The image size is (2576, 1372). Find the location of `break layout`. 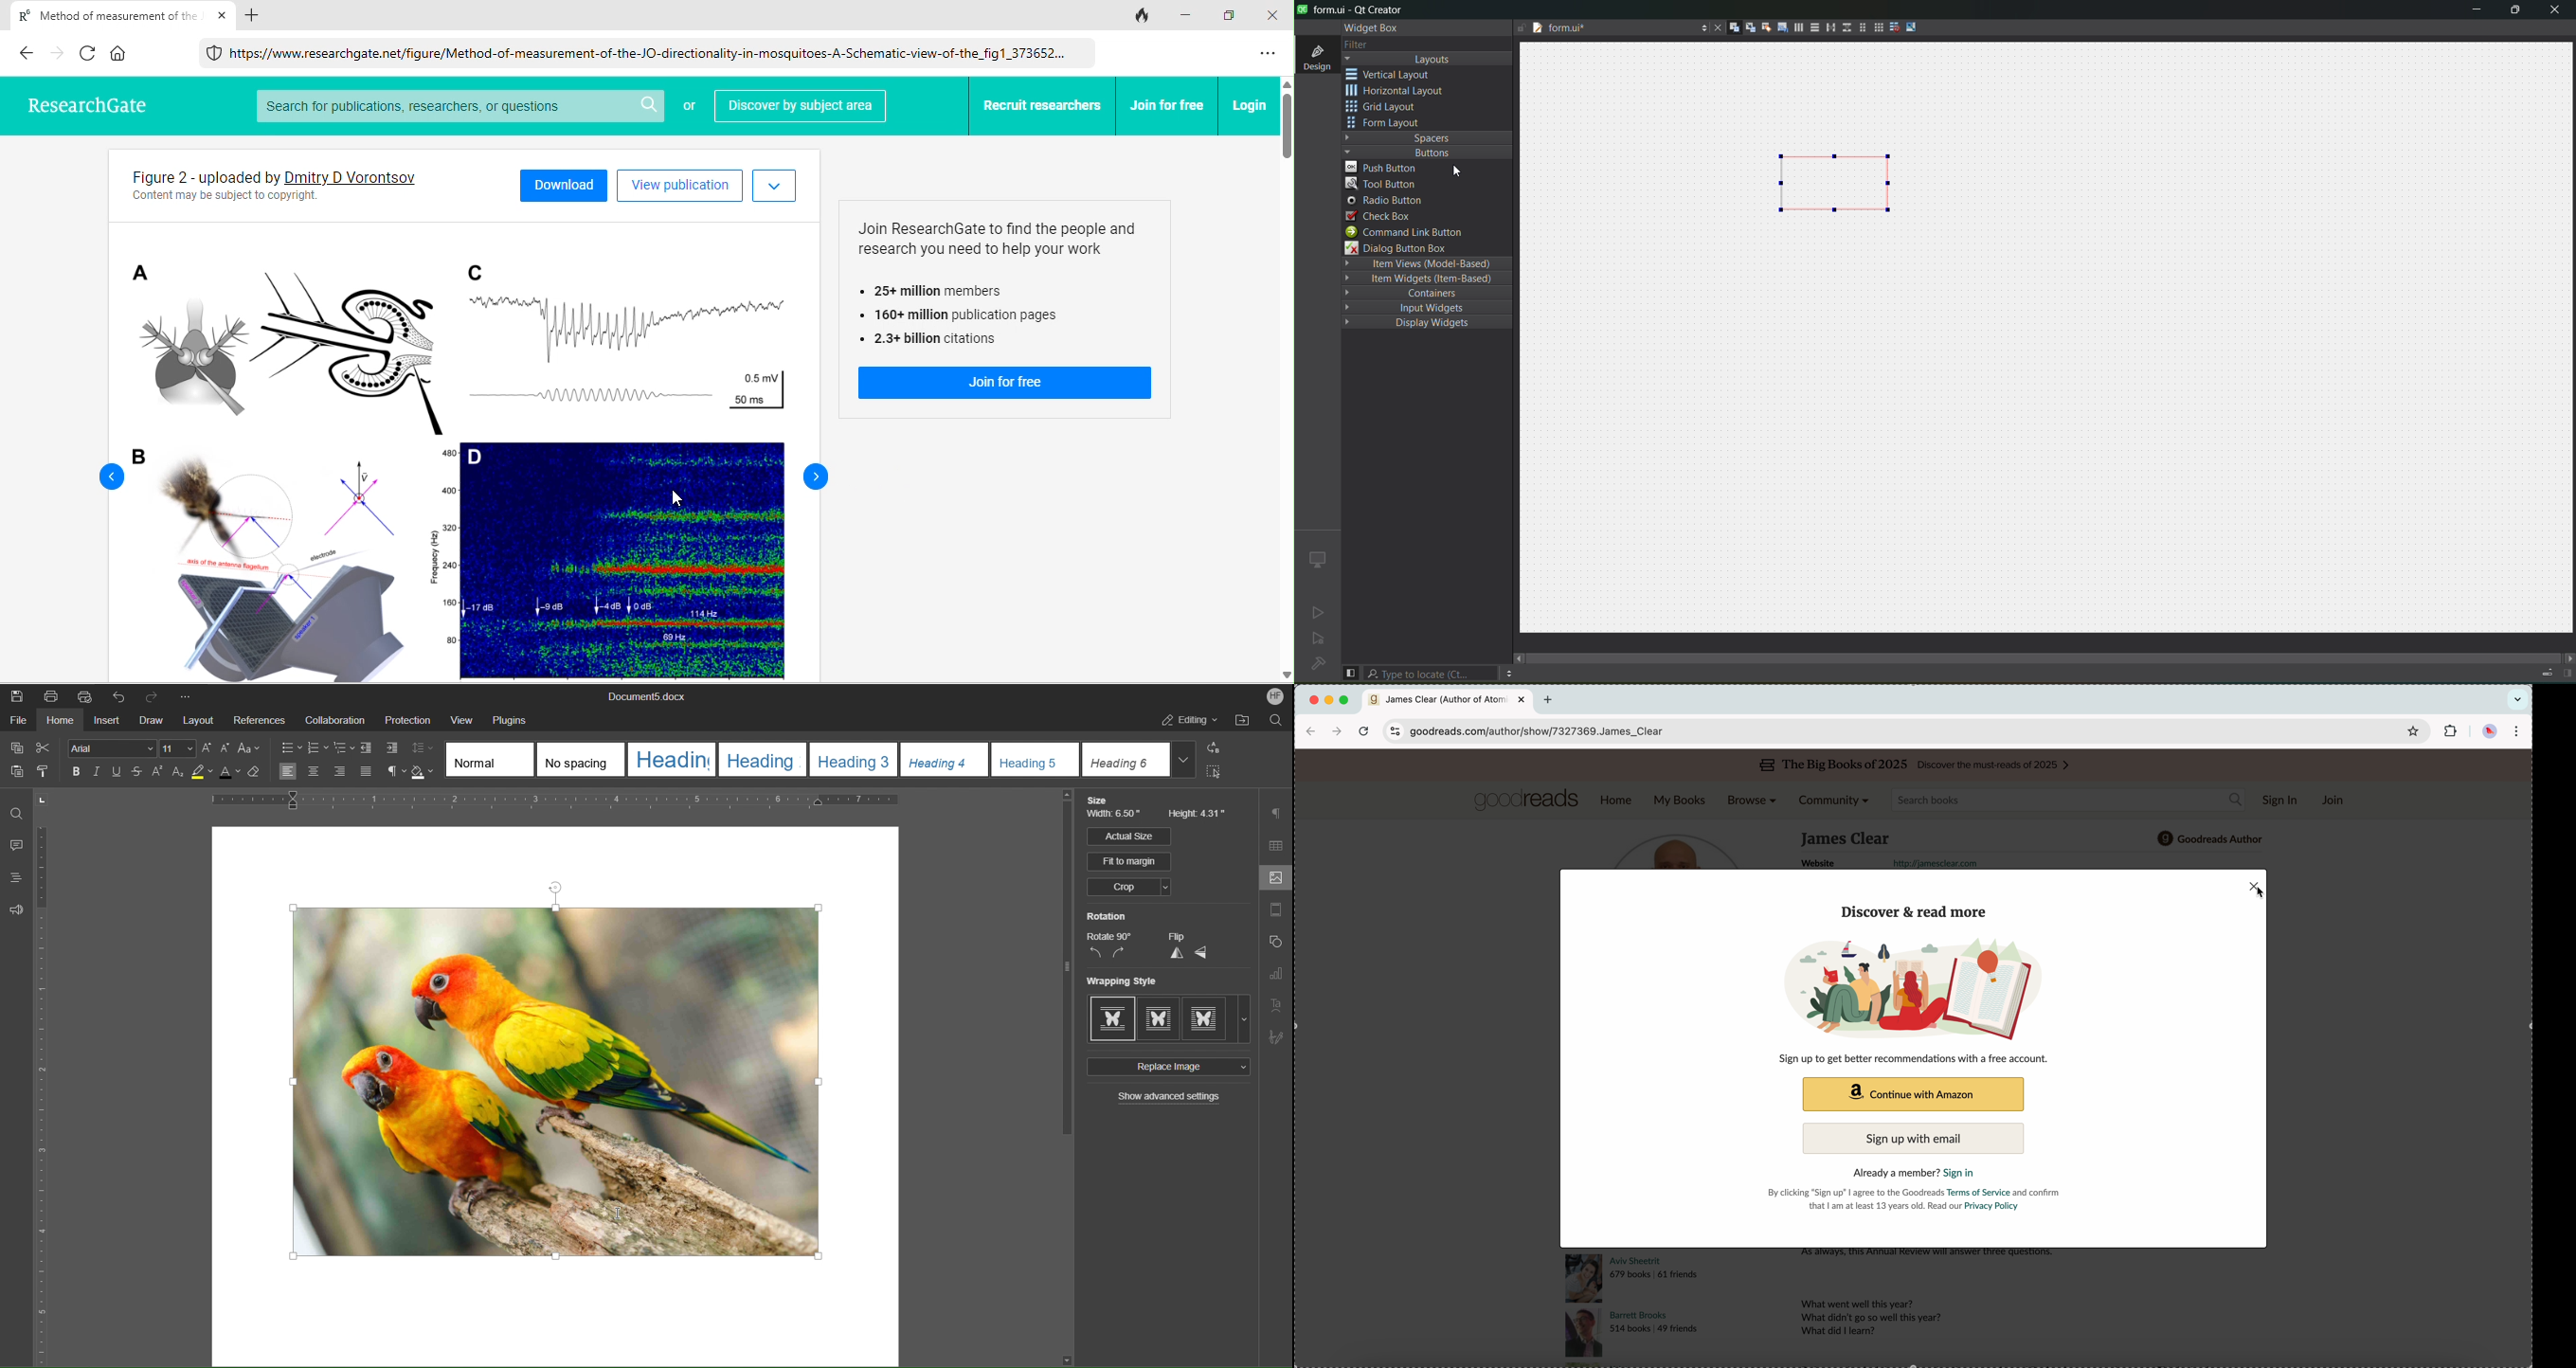

break layout is located at coordinates (1895, 26).